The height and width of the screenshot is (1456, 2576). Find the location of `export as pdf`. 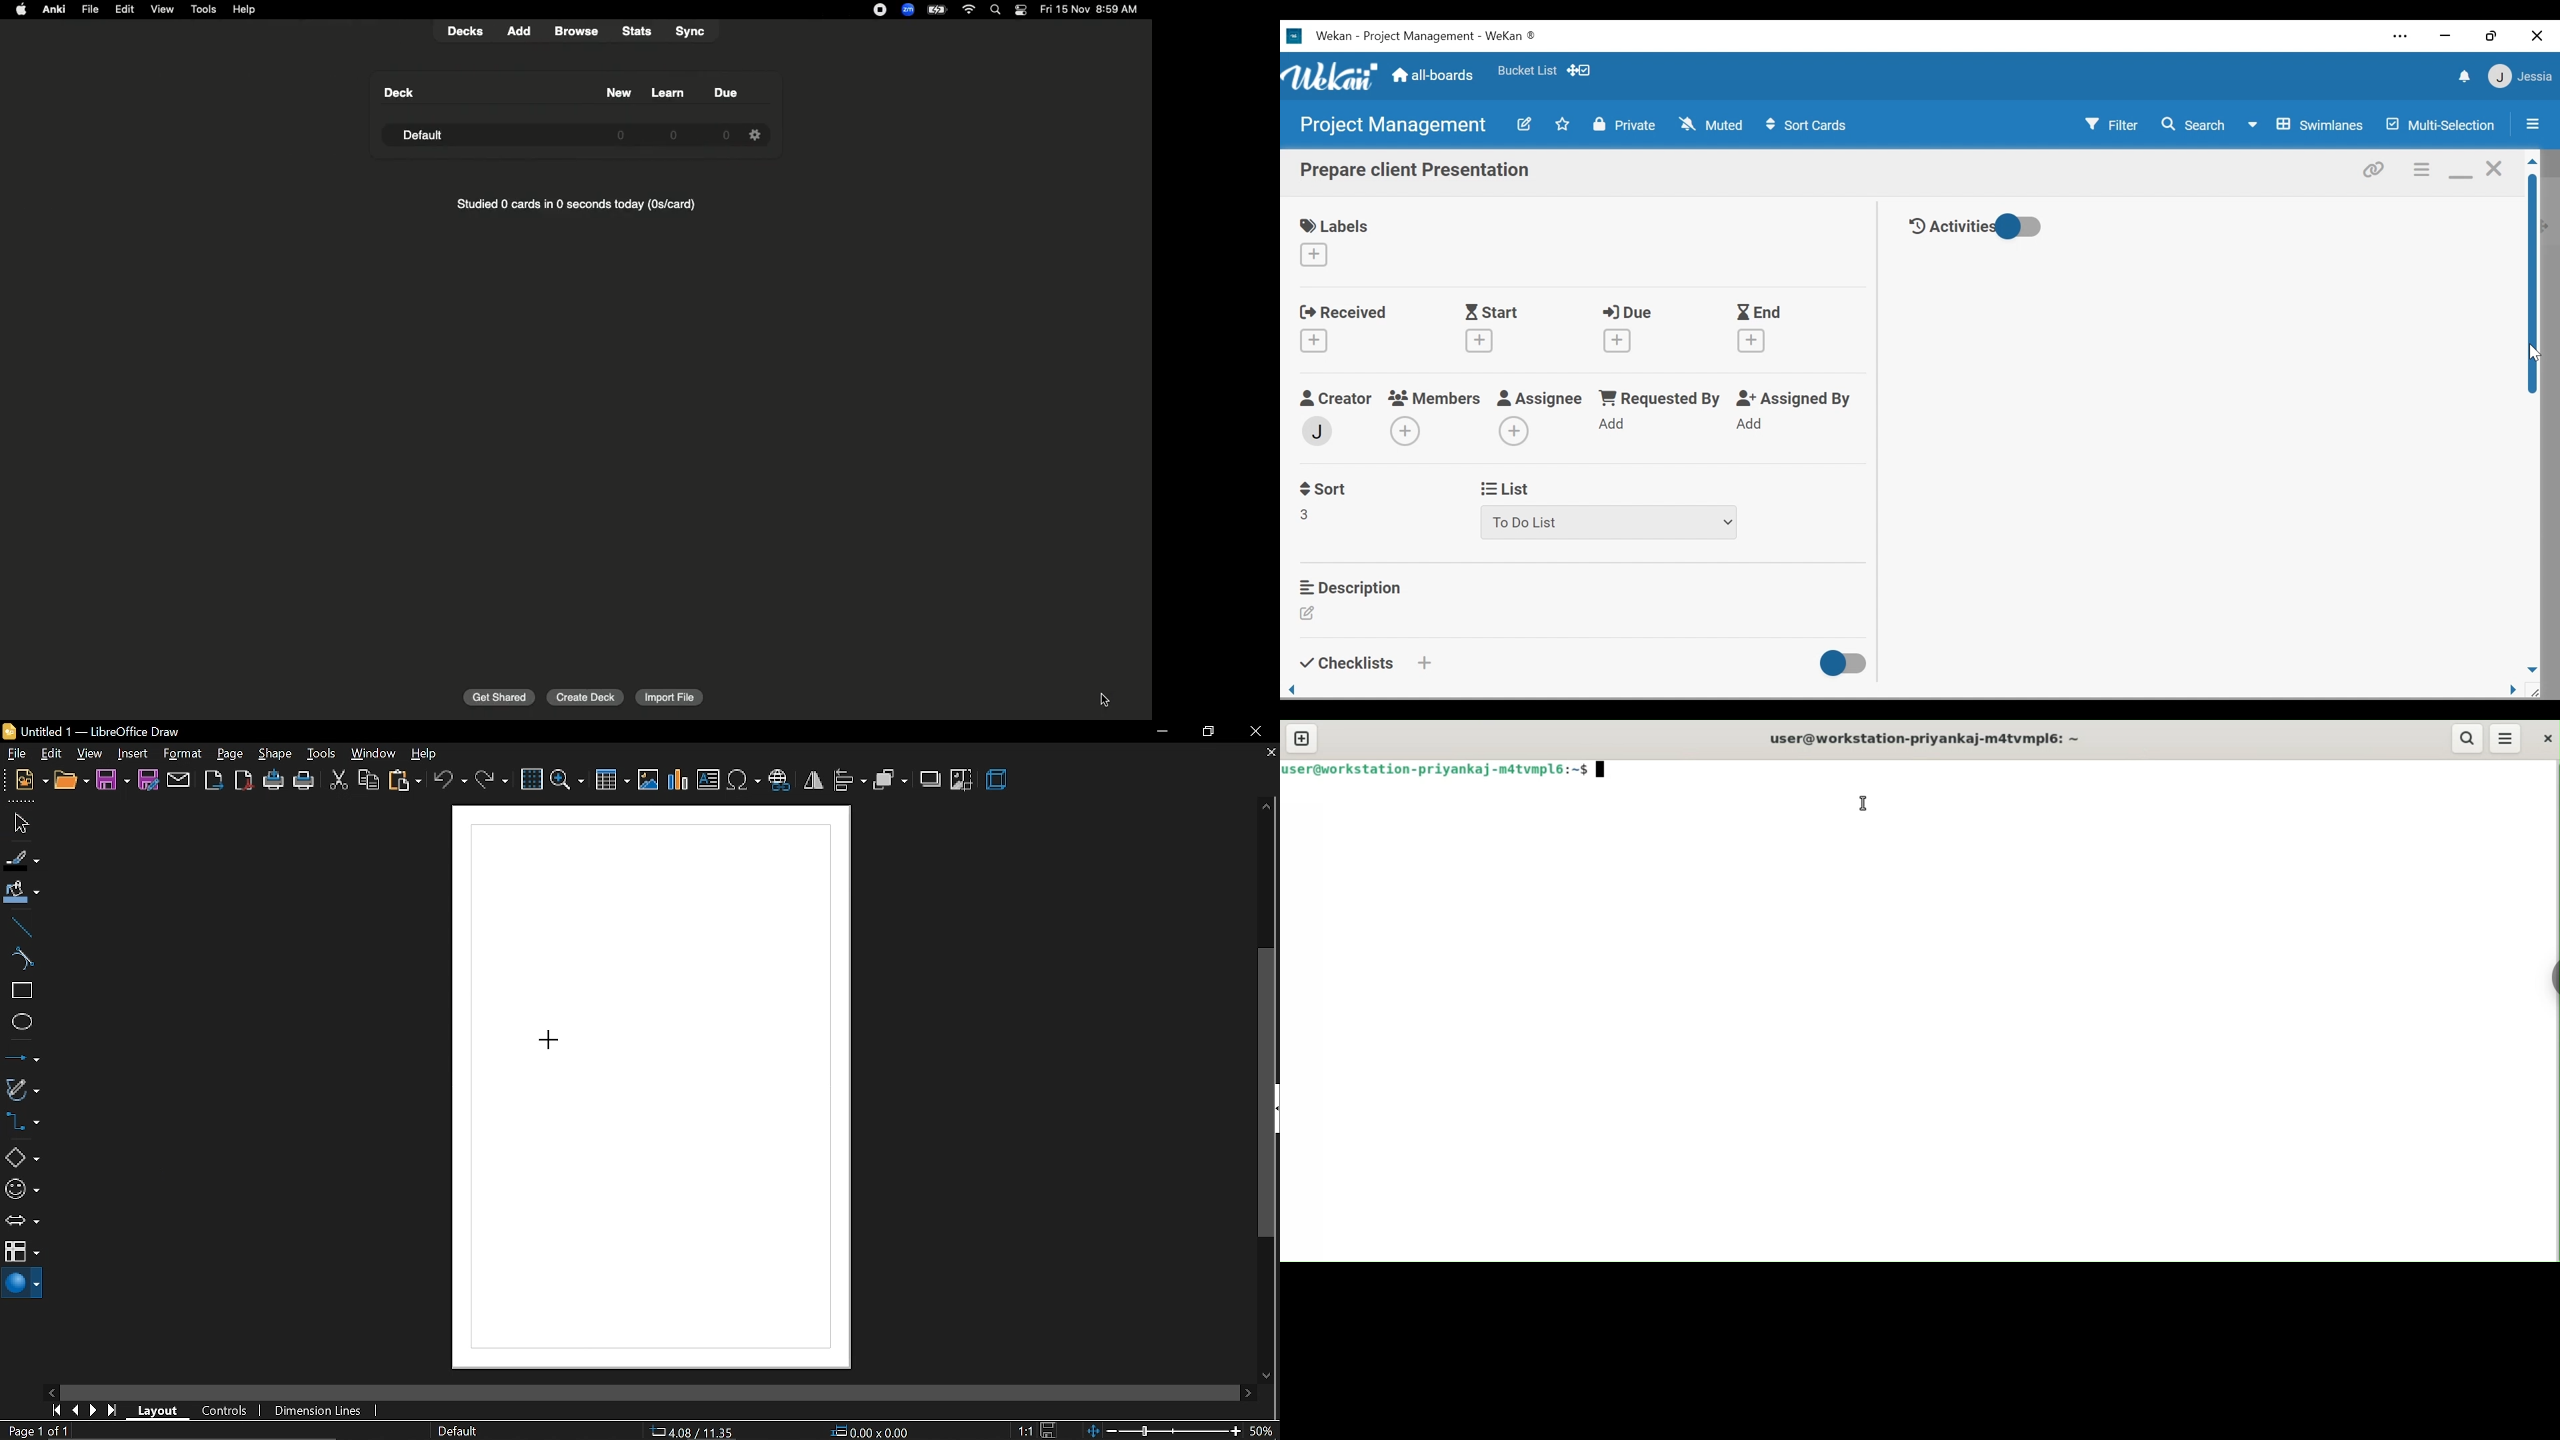

export as pdf is located at coordinates (242, 781).